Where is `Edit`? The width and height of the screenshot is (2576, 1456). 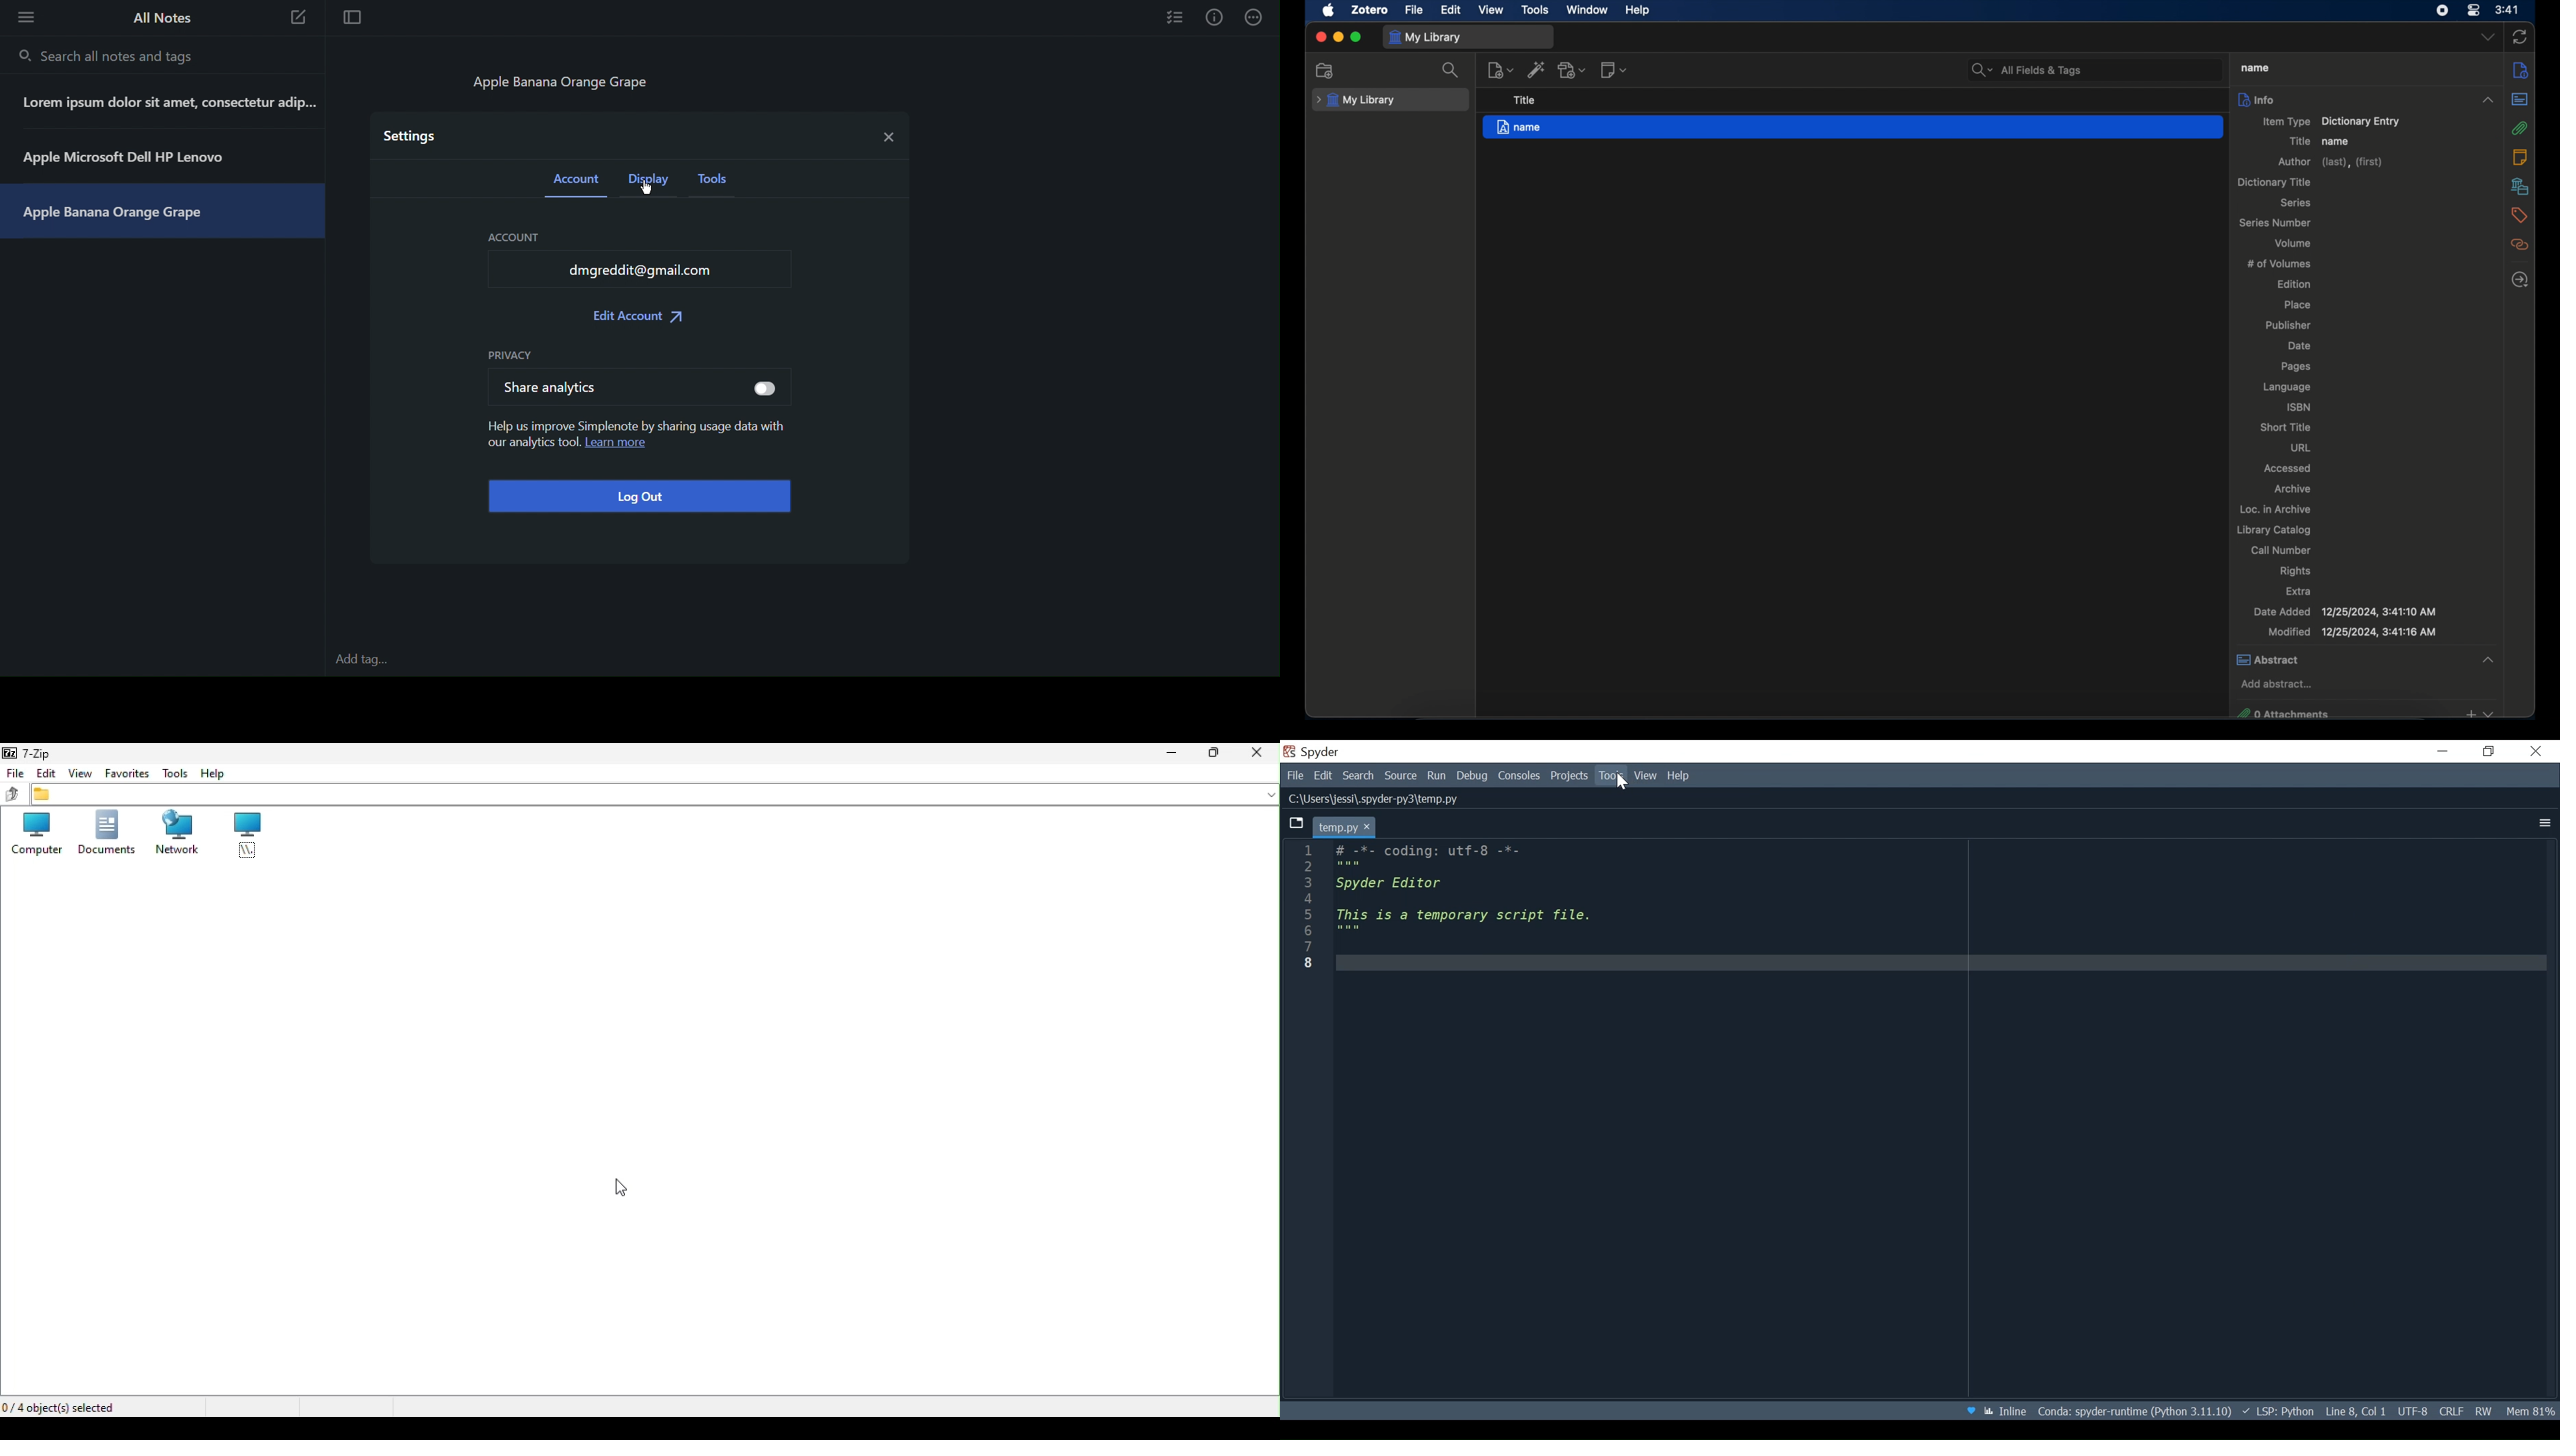 Edit is located at coordinates (1325, 777).